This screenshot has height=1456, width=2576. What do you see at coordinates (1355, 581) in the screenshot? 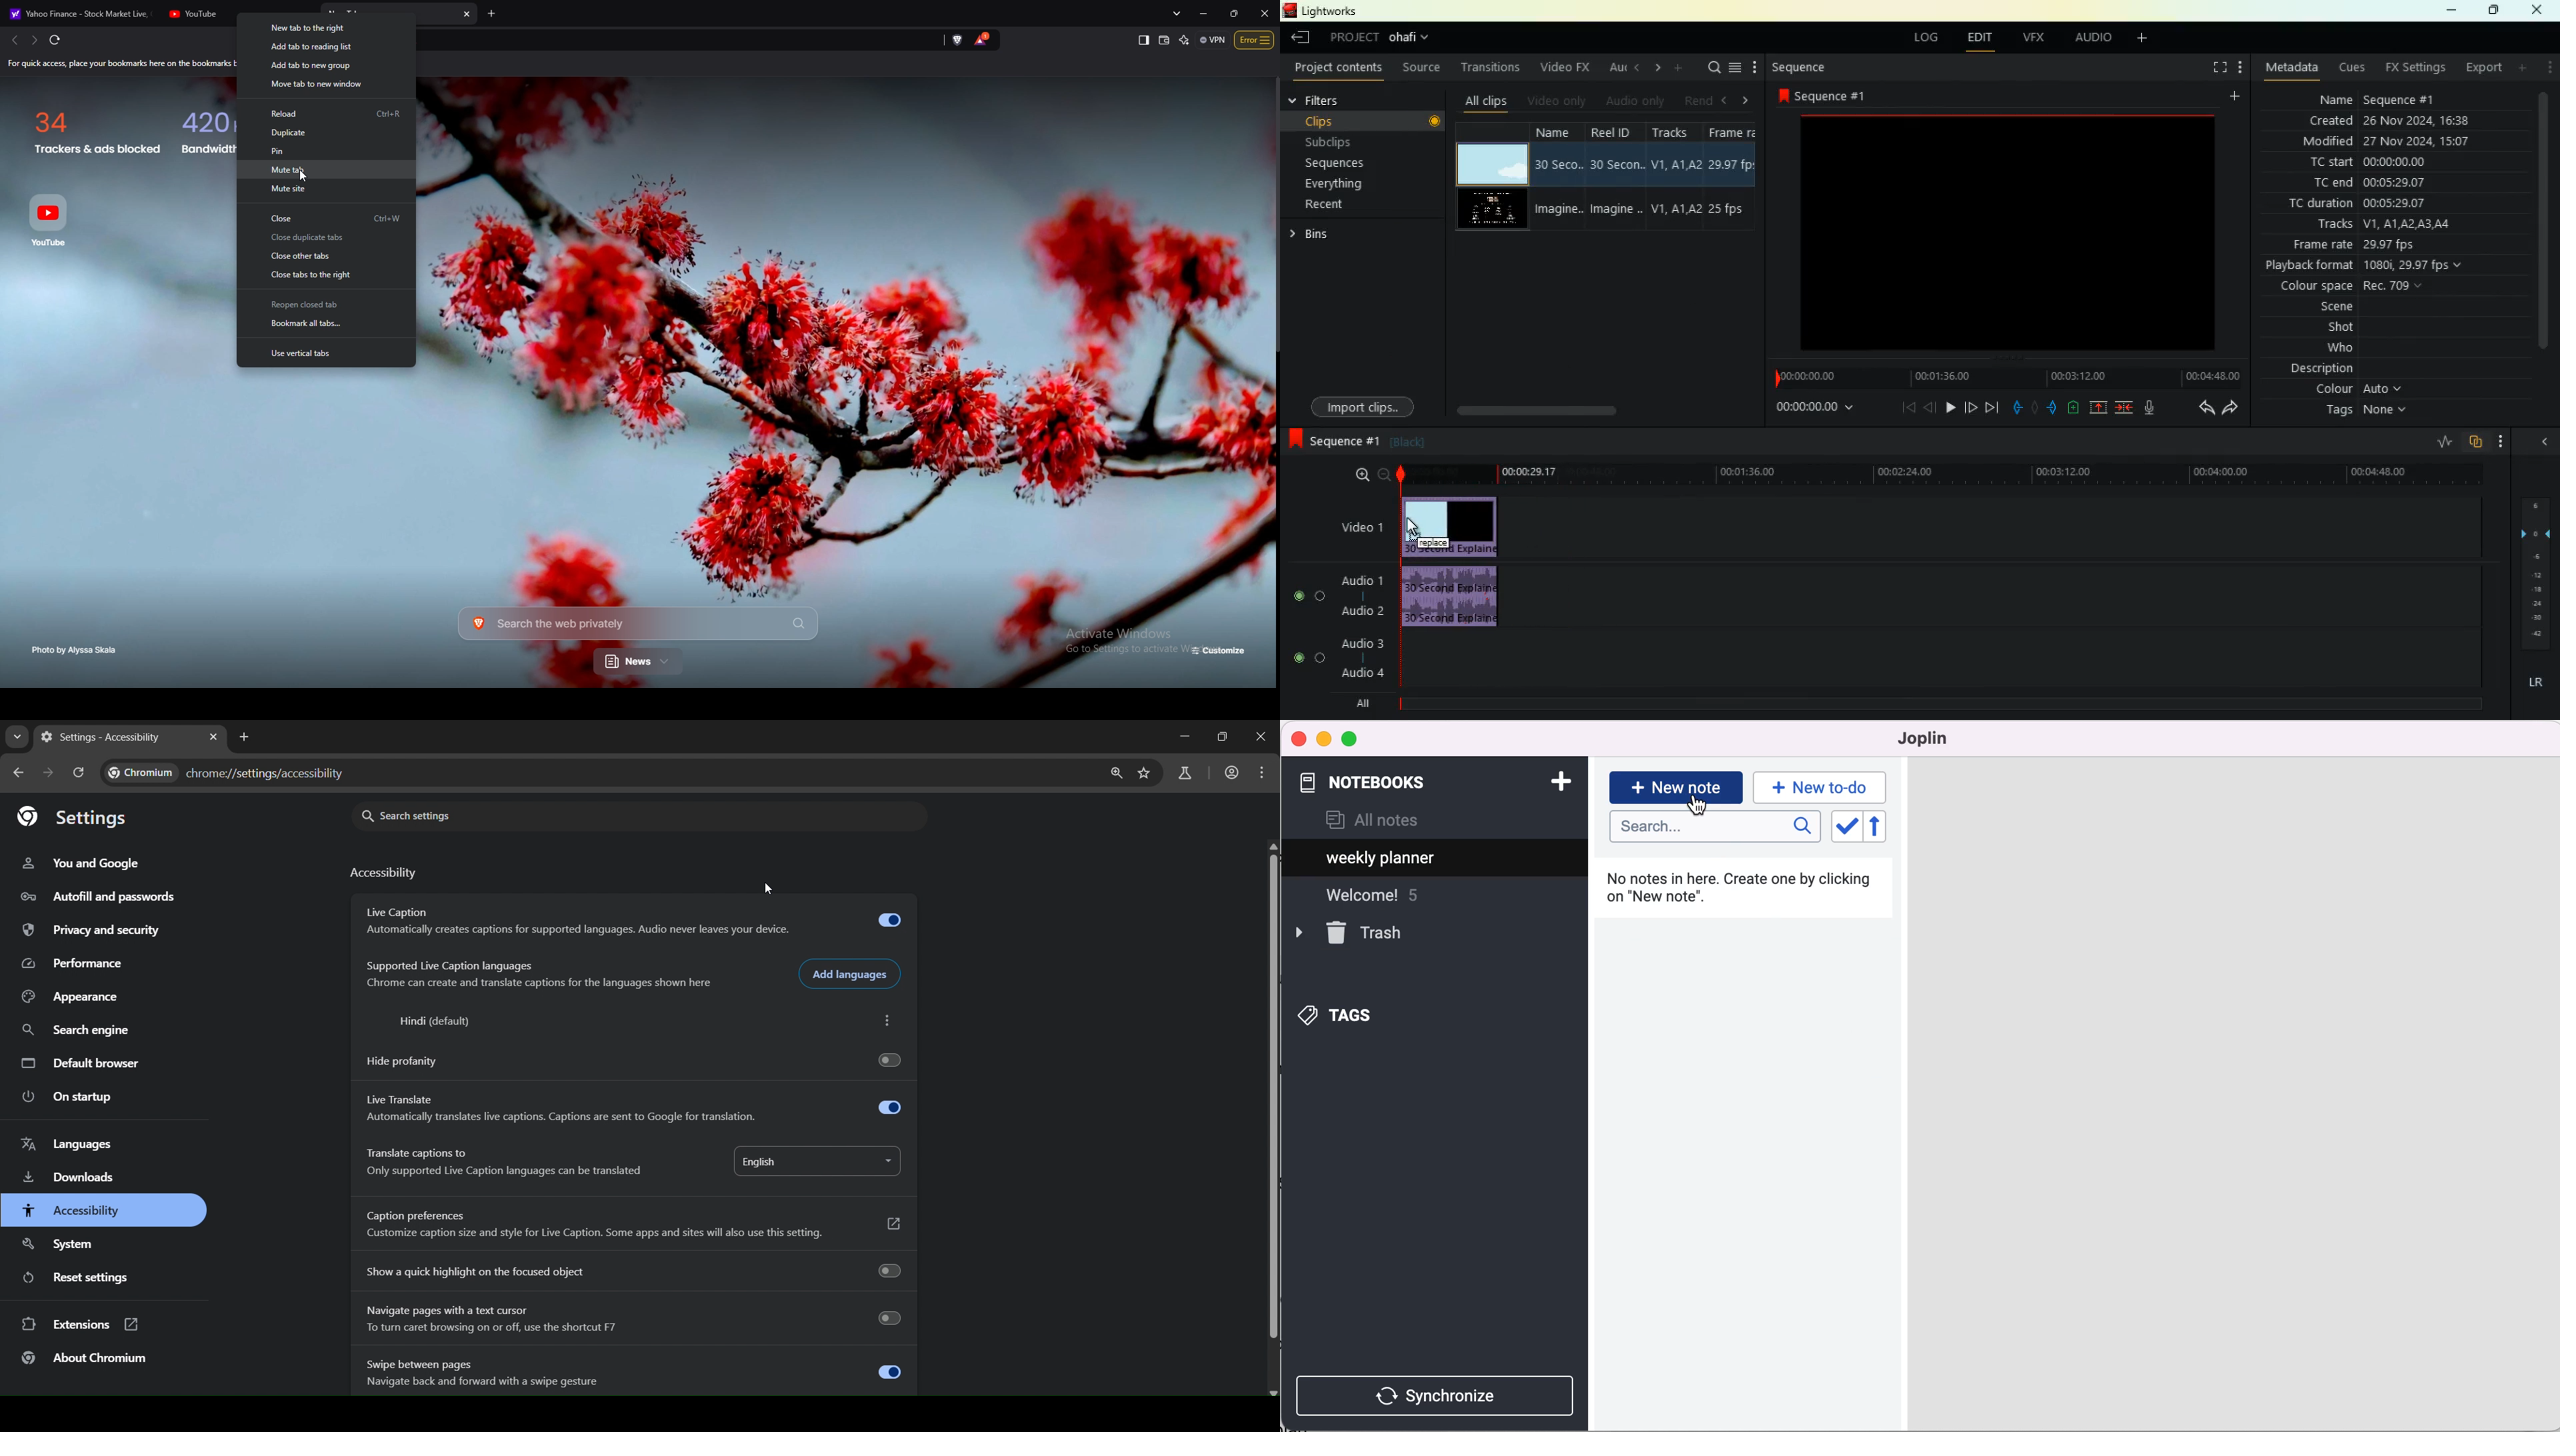
I see `audio 1` at bounding box center [1355, 581].